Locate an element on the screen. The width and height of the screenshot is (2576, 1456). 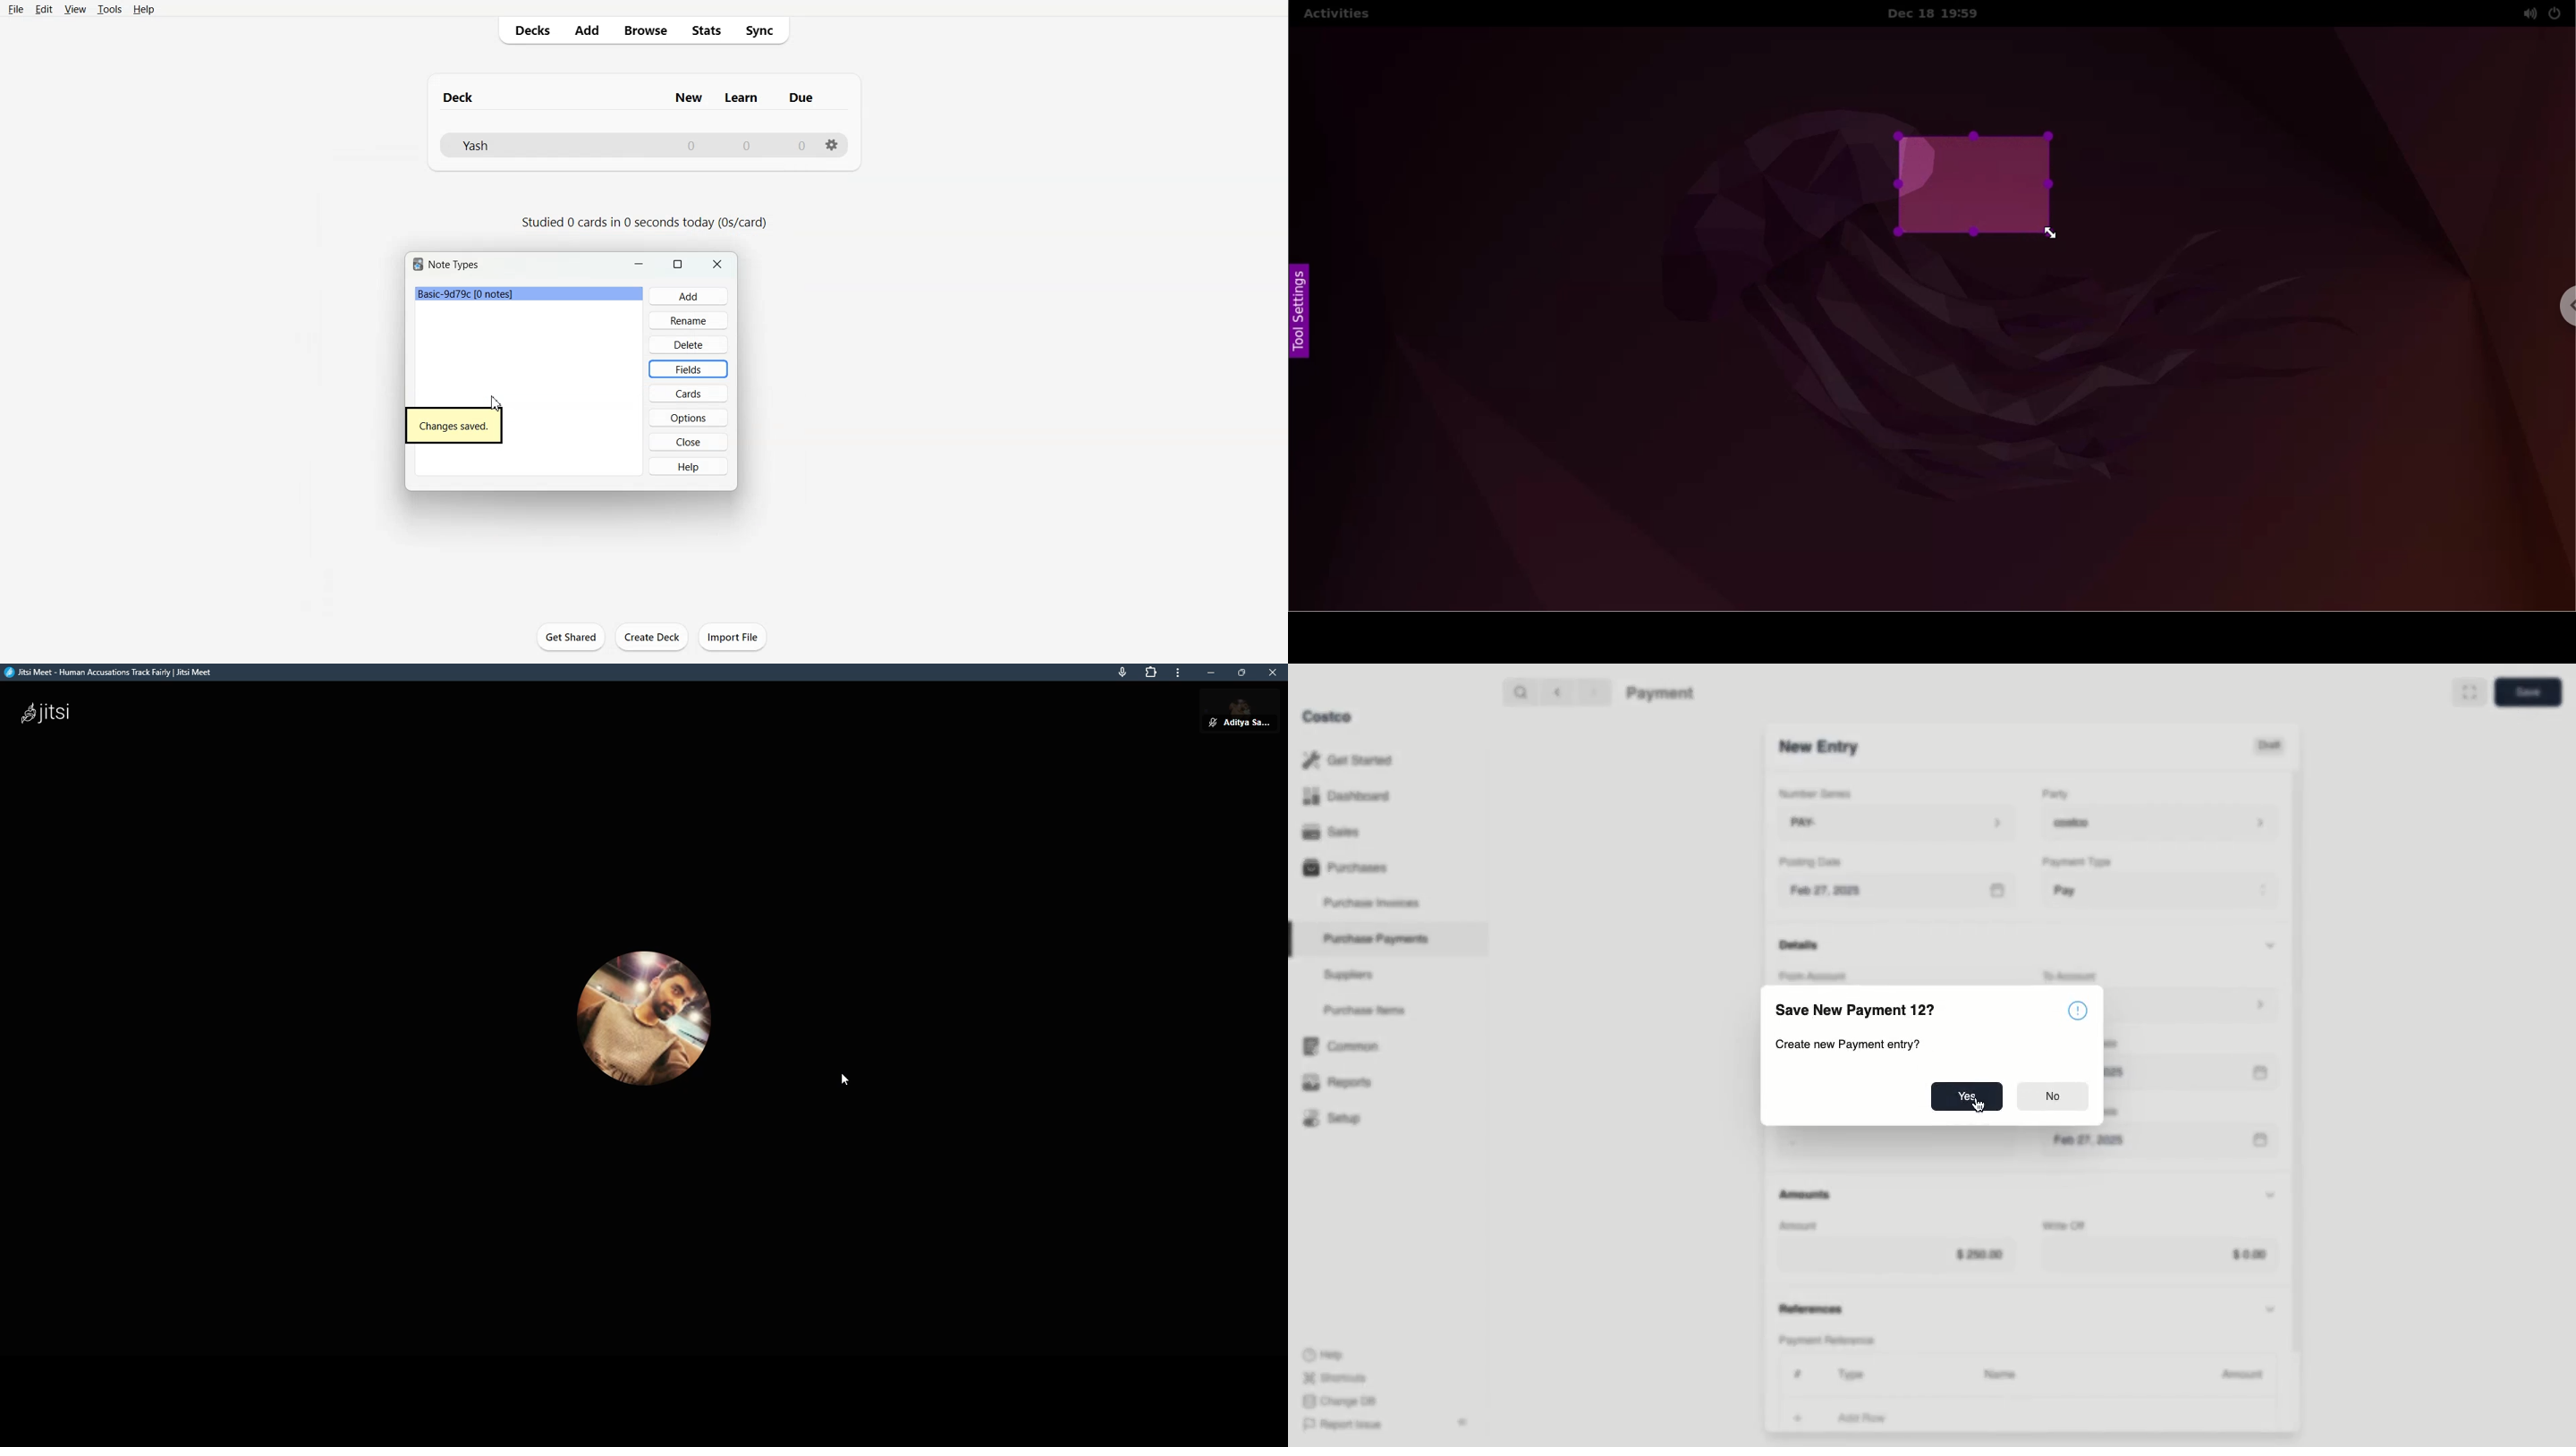
Edit is located at coordinates (44, 9).